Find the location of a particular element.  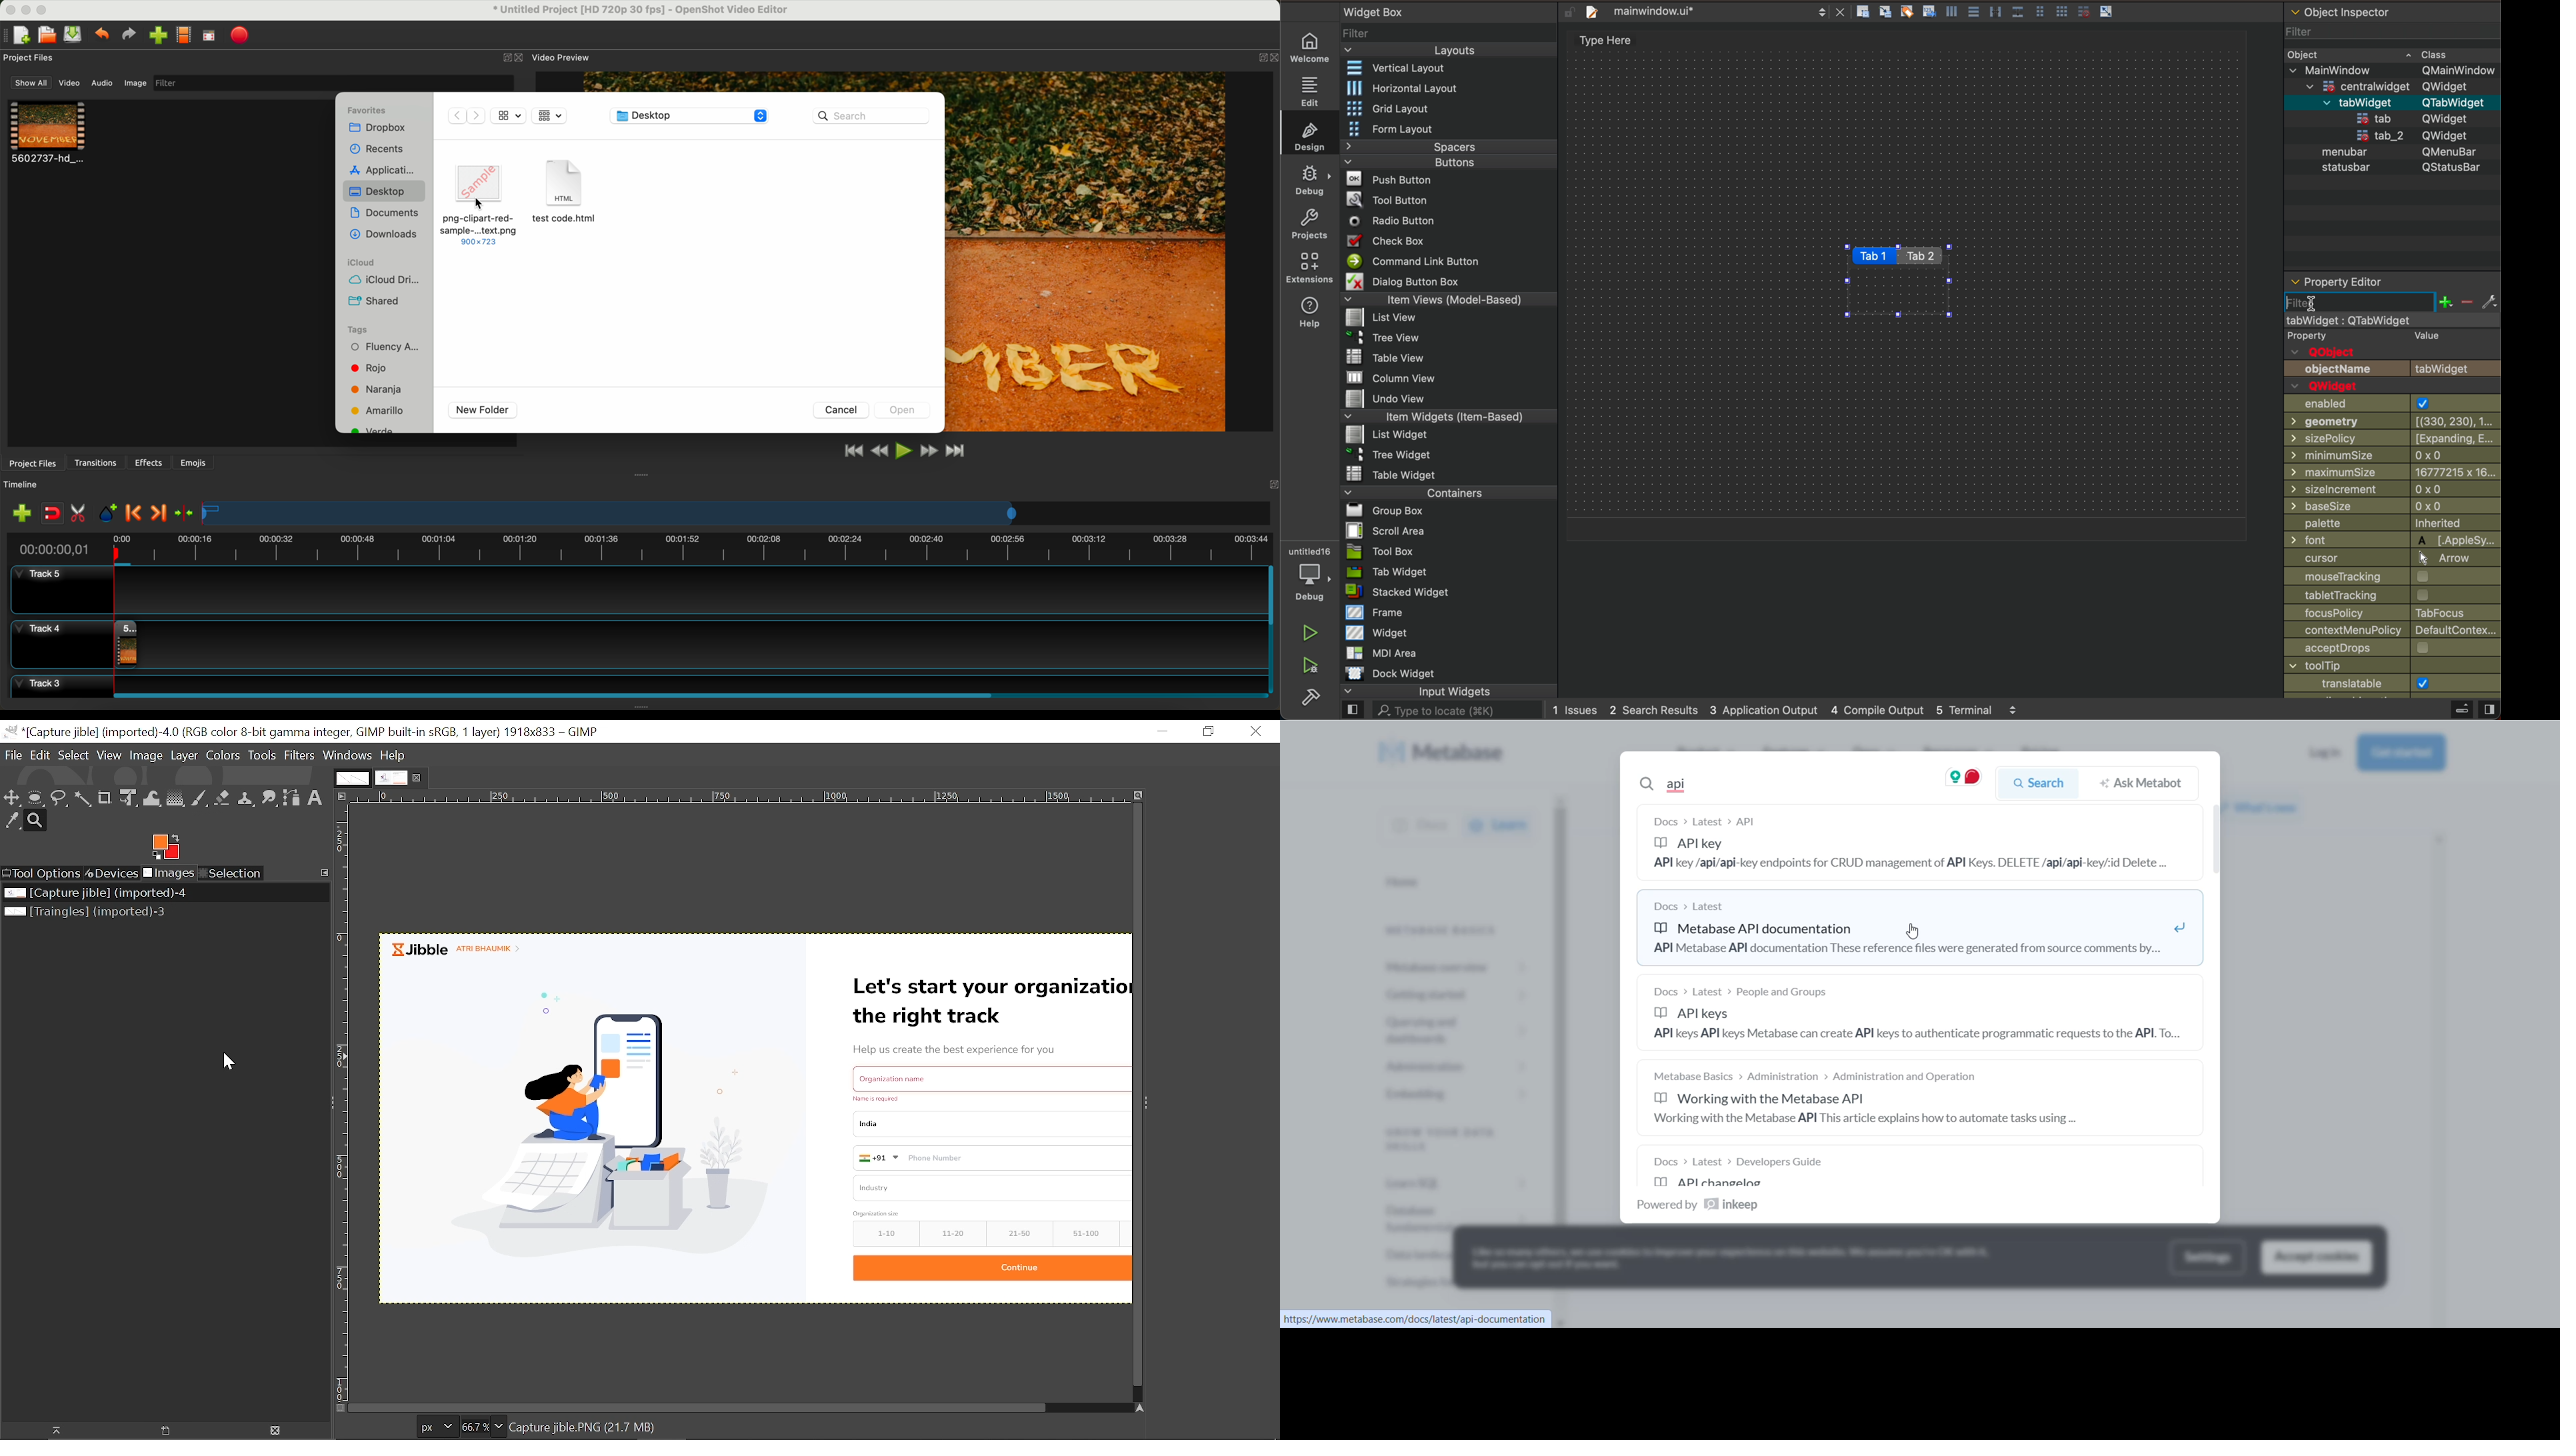

Close this image is located at coordinates (273, 1431).